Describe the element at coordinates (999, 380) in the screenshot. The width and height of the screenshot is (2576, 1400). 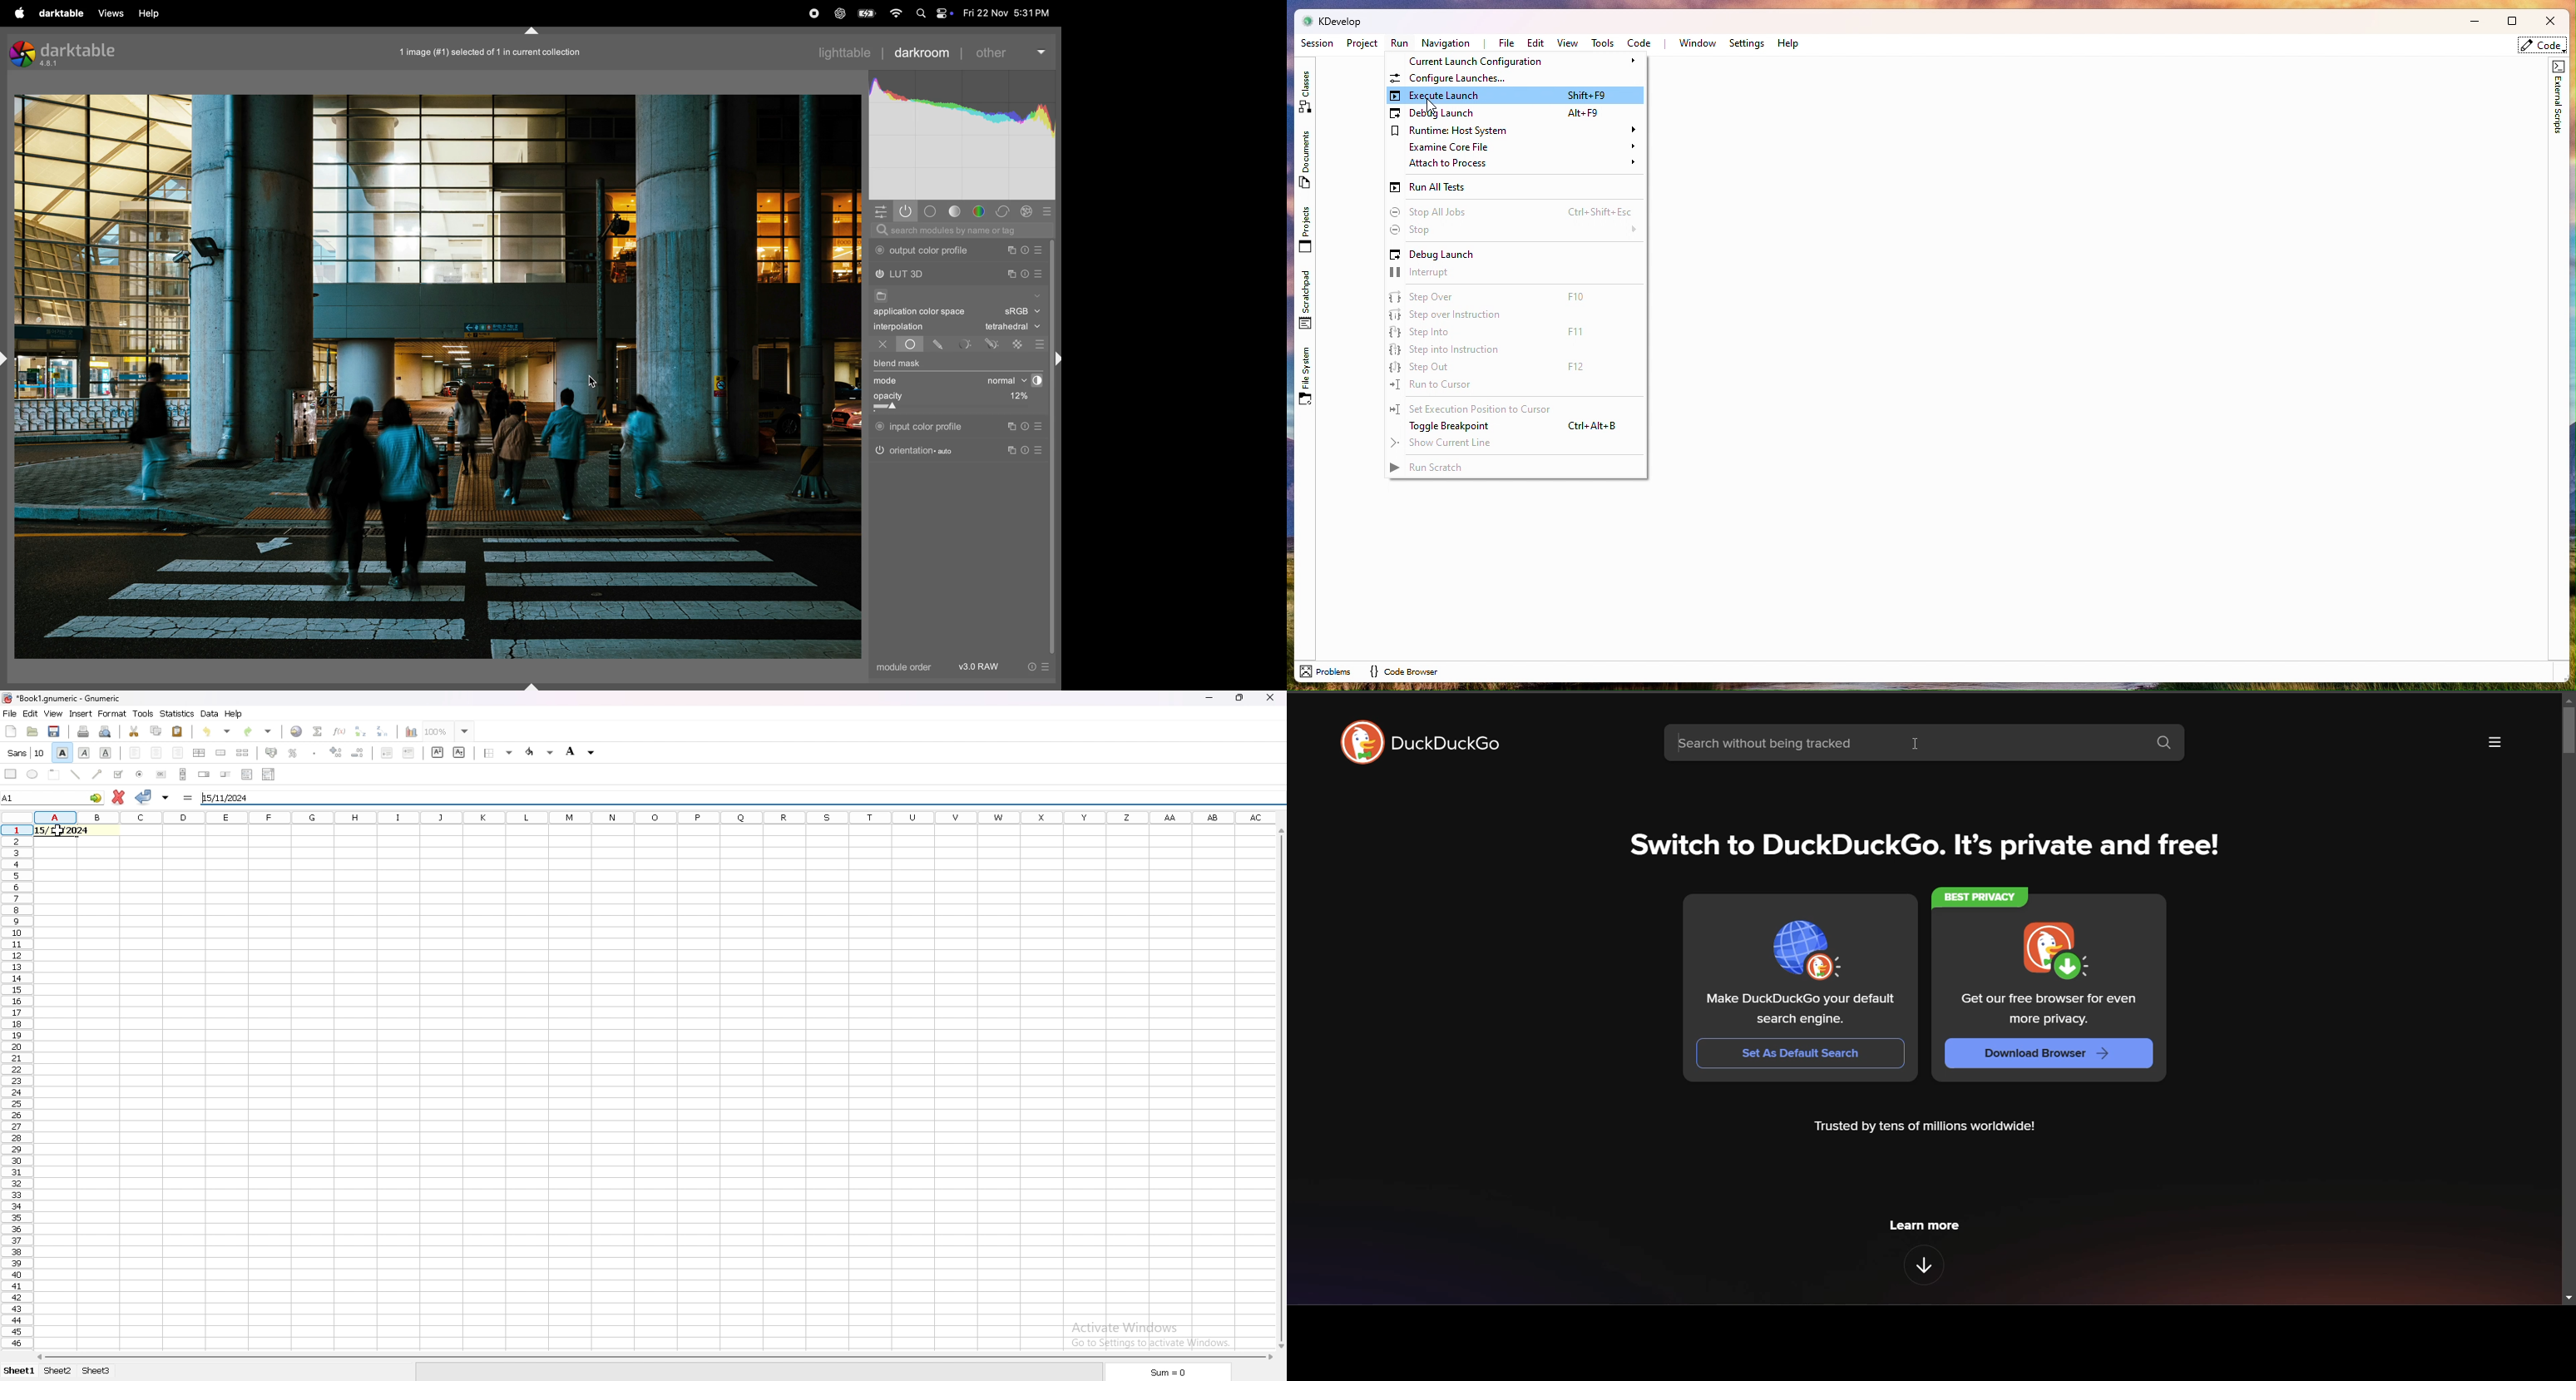
I see `normal` at that location.